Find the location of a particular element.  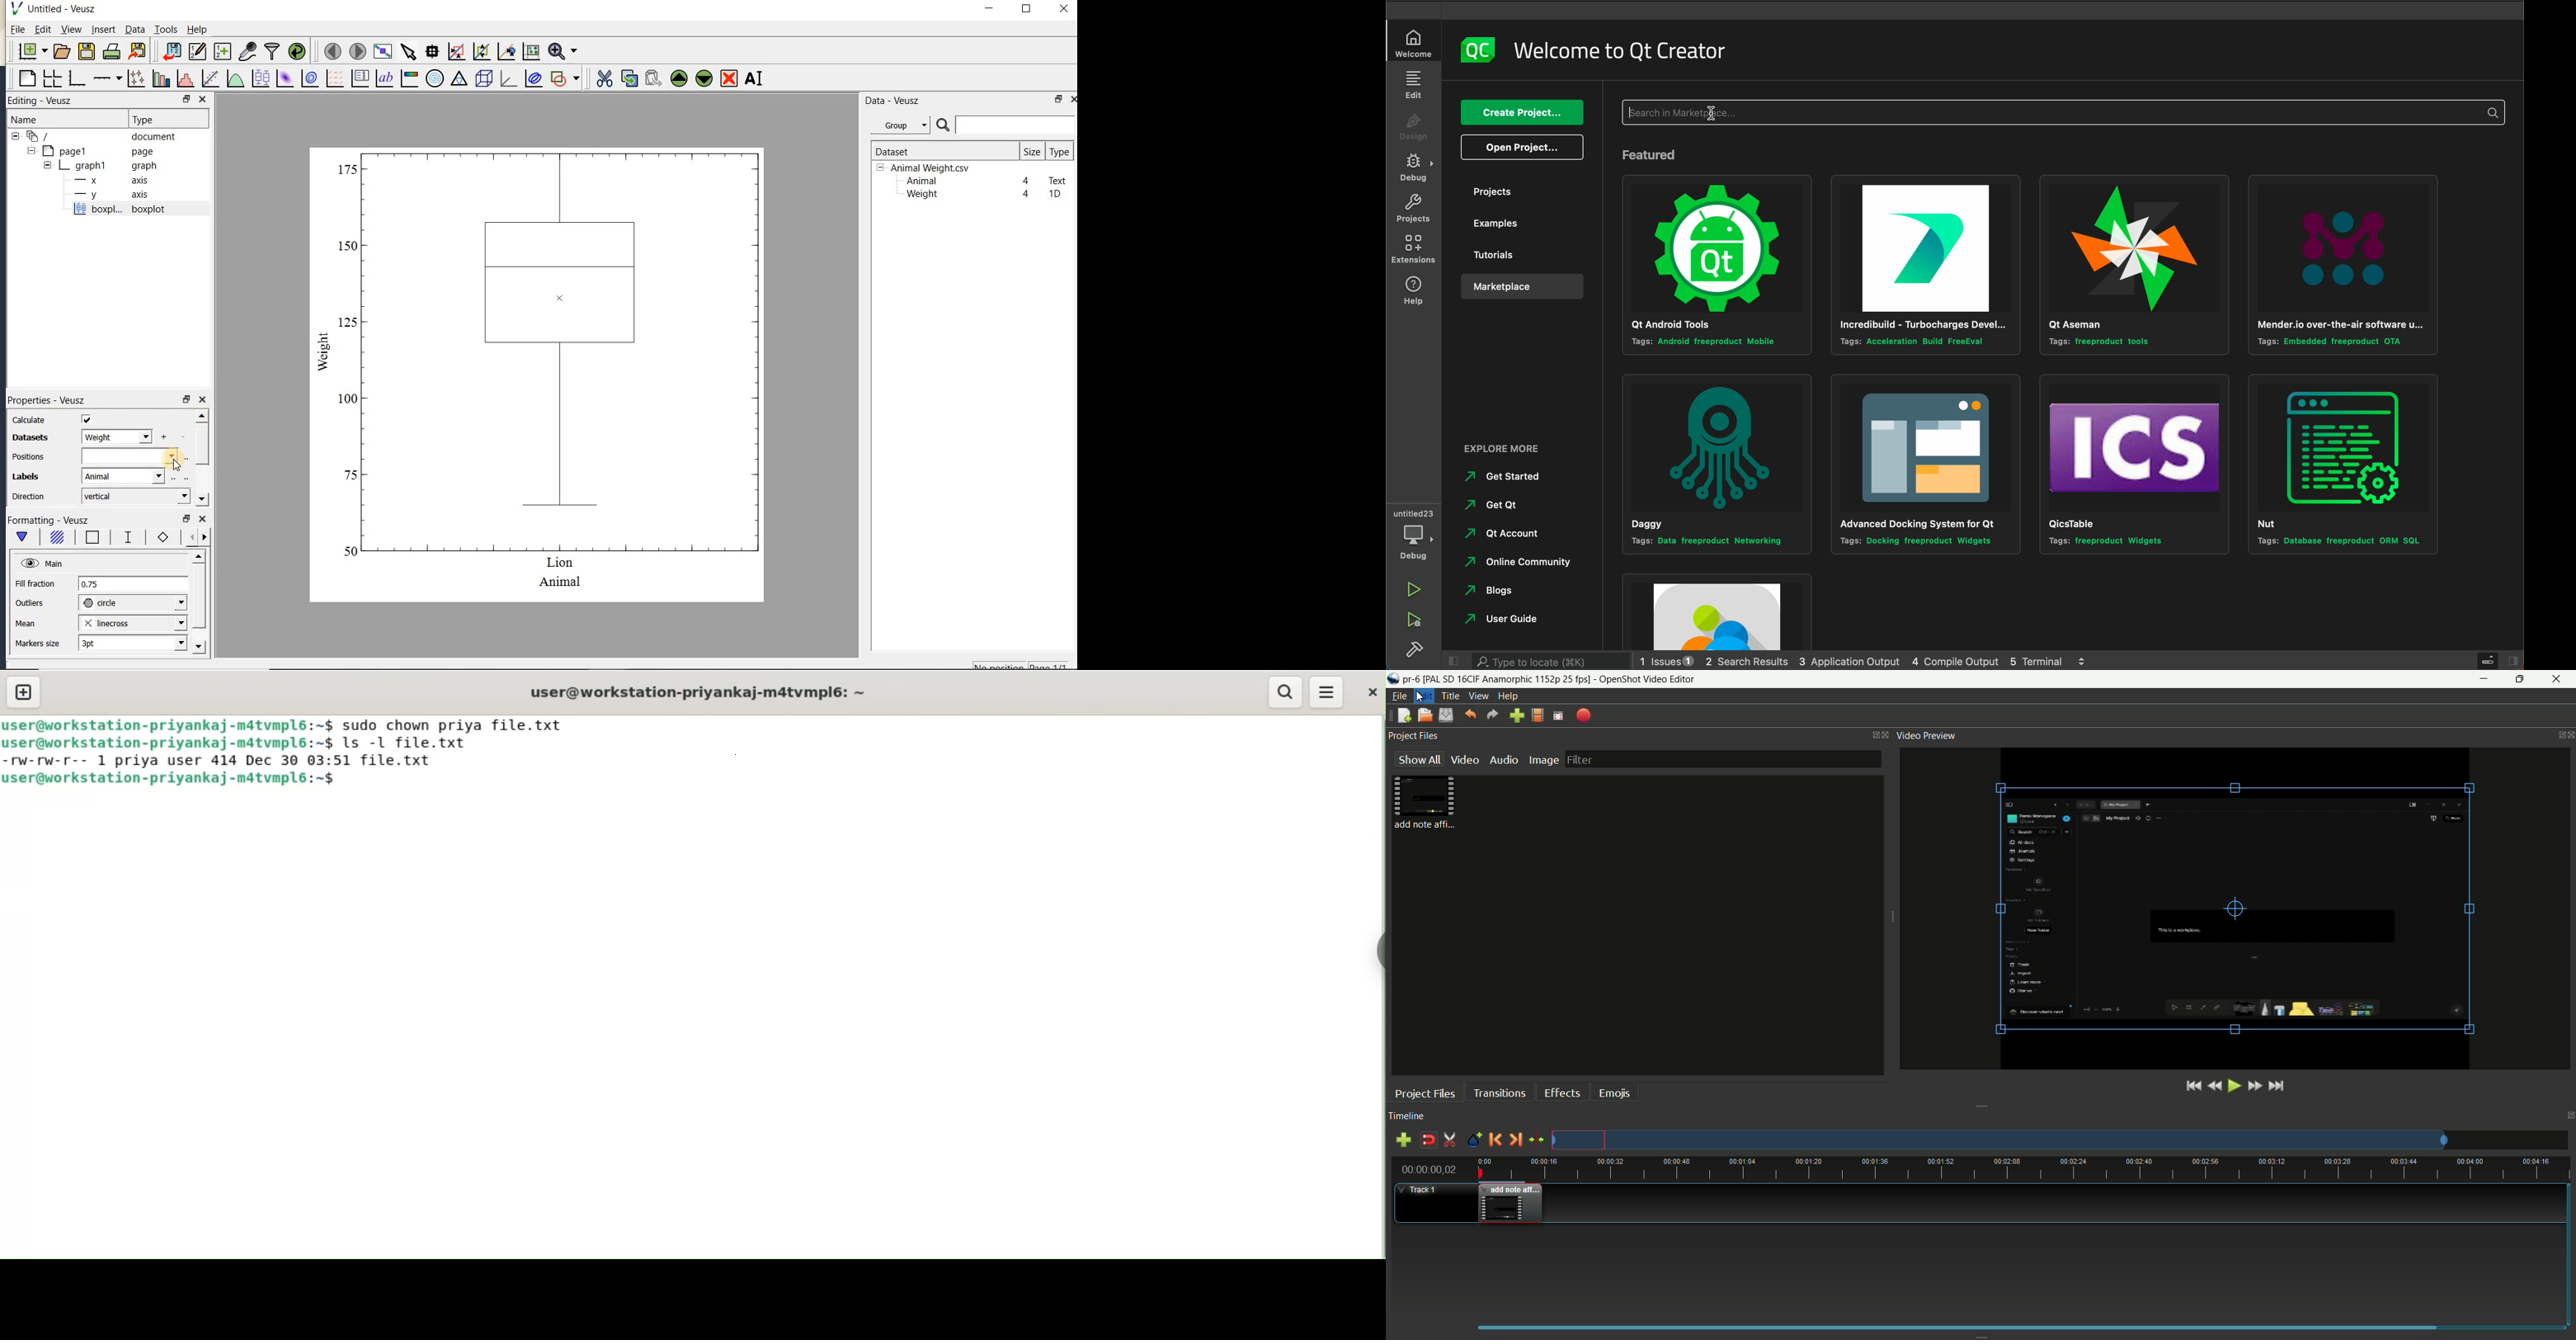

plot covariance ellipses is located at coordinates (532, 78).